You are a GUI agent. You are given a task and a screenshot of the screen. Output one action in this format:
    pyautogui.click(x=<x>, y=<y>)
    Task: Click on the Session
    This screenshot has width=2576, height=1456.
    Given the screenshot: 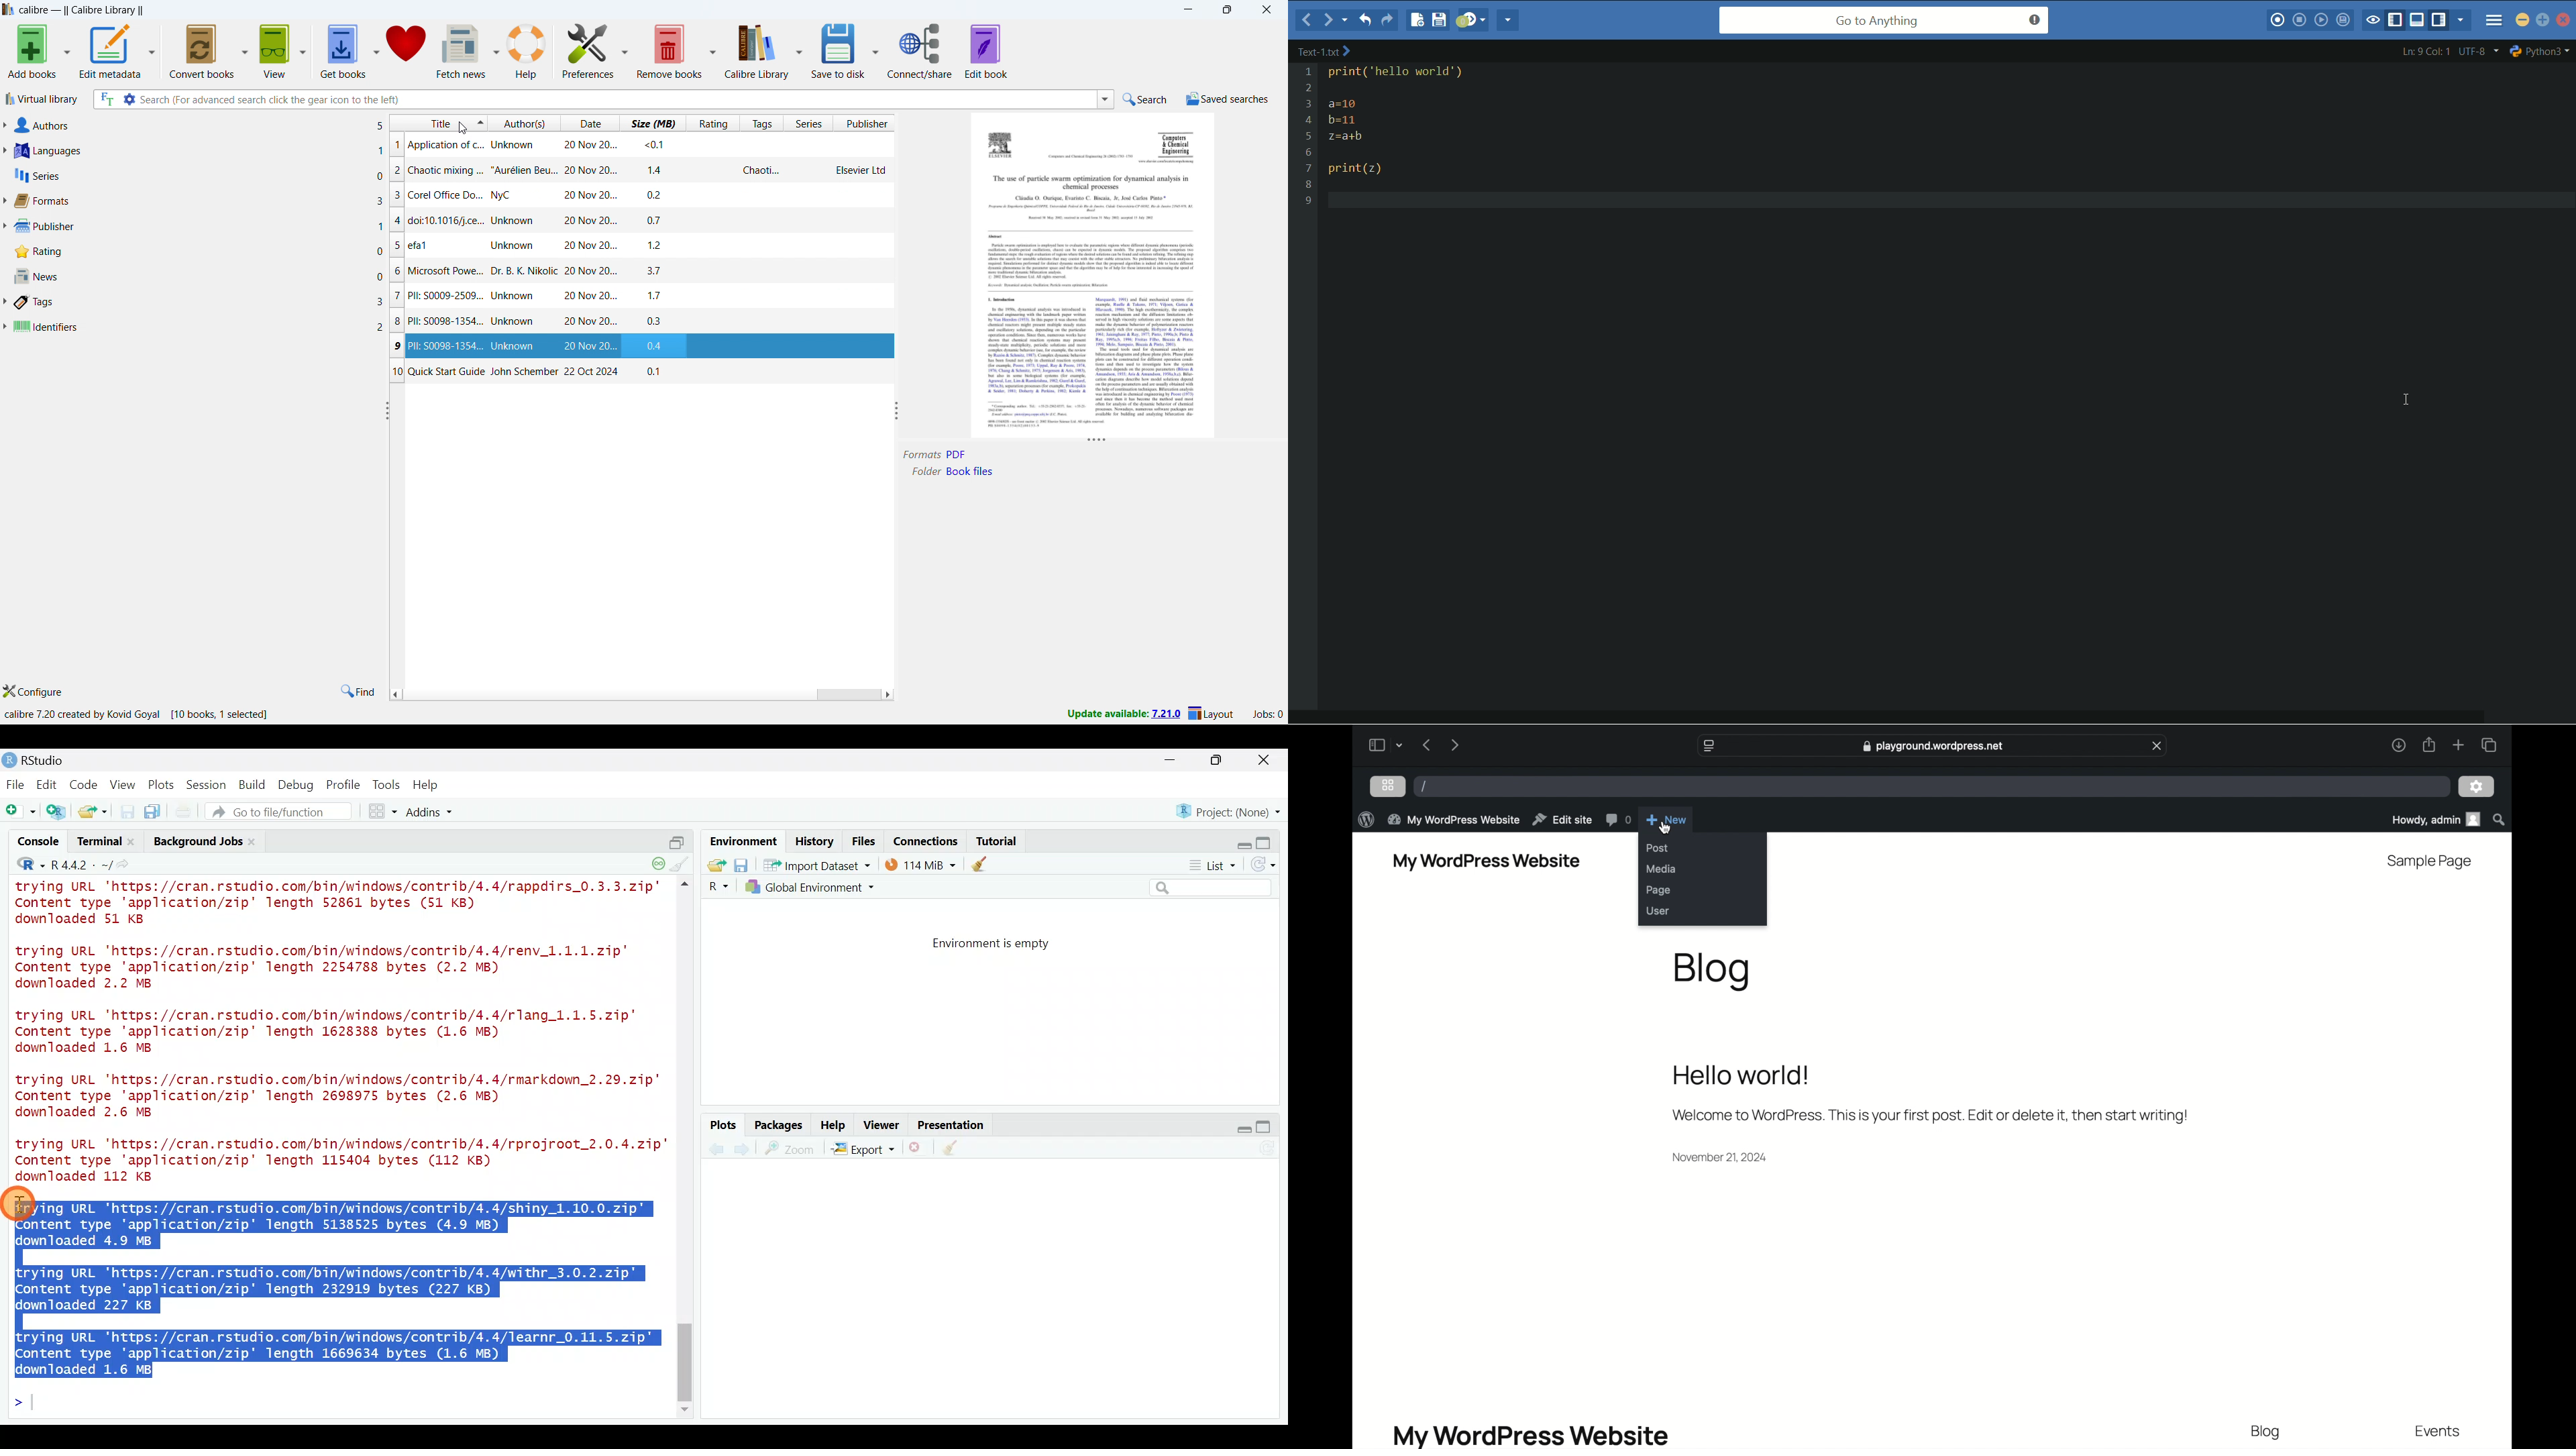 What is the action you would take?
    pyautogui.click(x=209, y=784)
    